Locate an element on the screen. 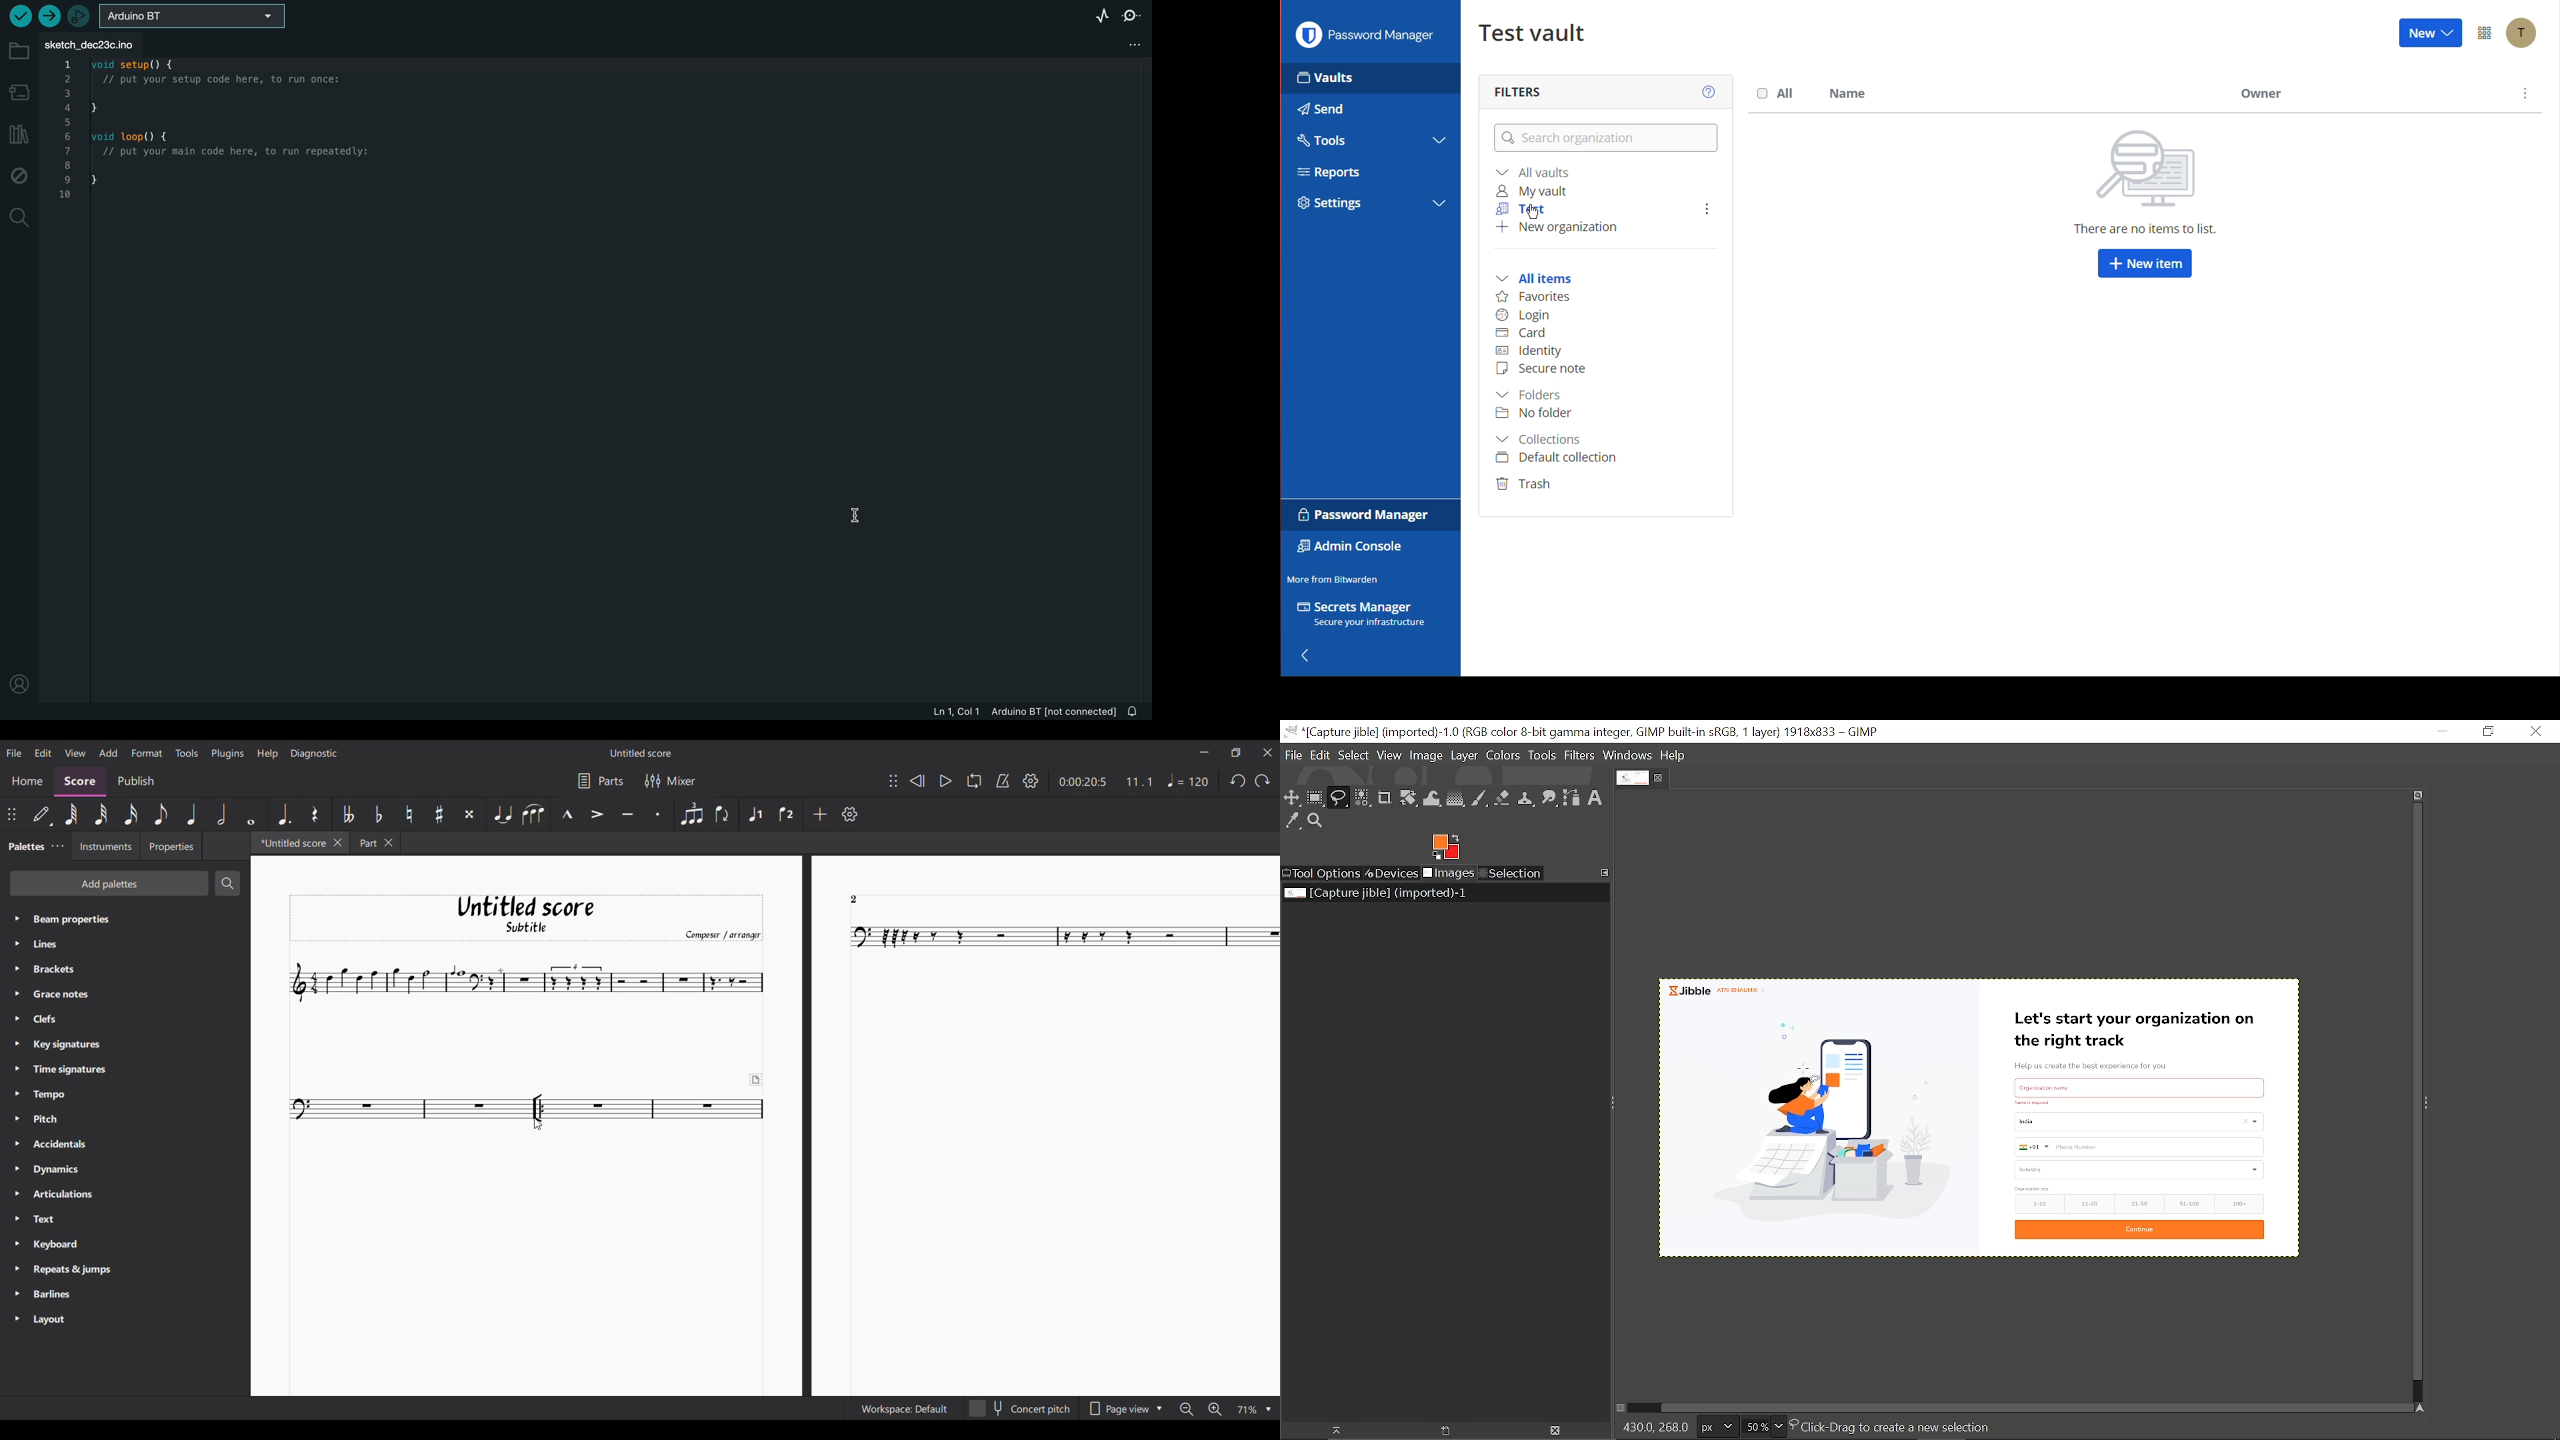 Image resolution: width=2576 pixels, height=1456 pixels. Rest is located at coordinates (315, 815).